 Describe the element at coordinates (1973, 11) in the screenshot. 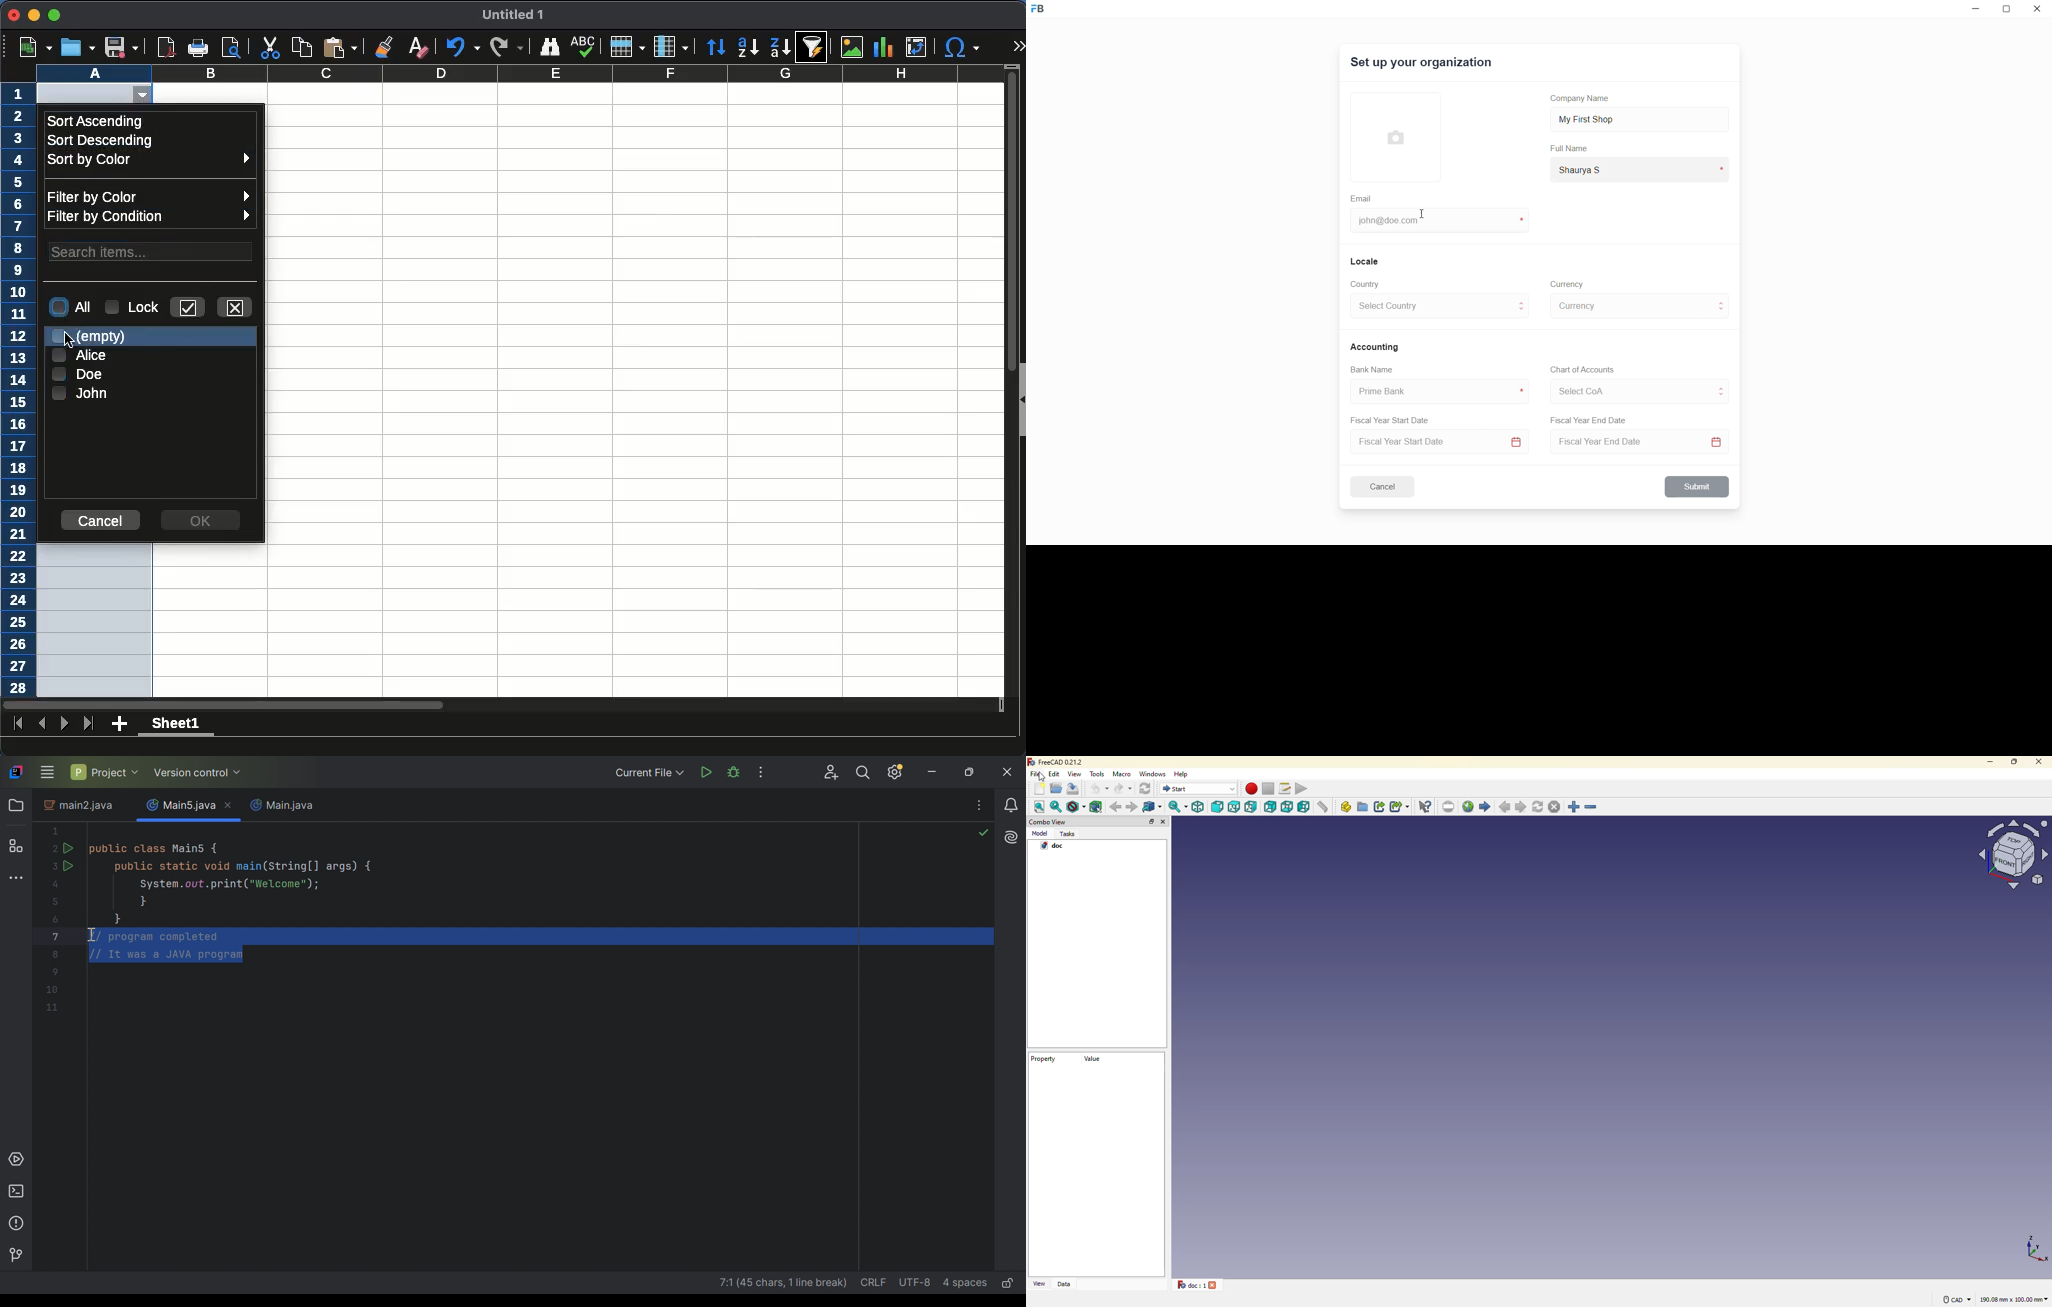

I see `minimize` at that location.